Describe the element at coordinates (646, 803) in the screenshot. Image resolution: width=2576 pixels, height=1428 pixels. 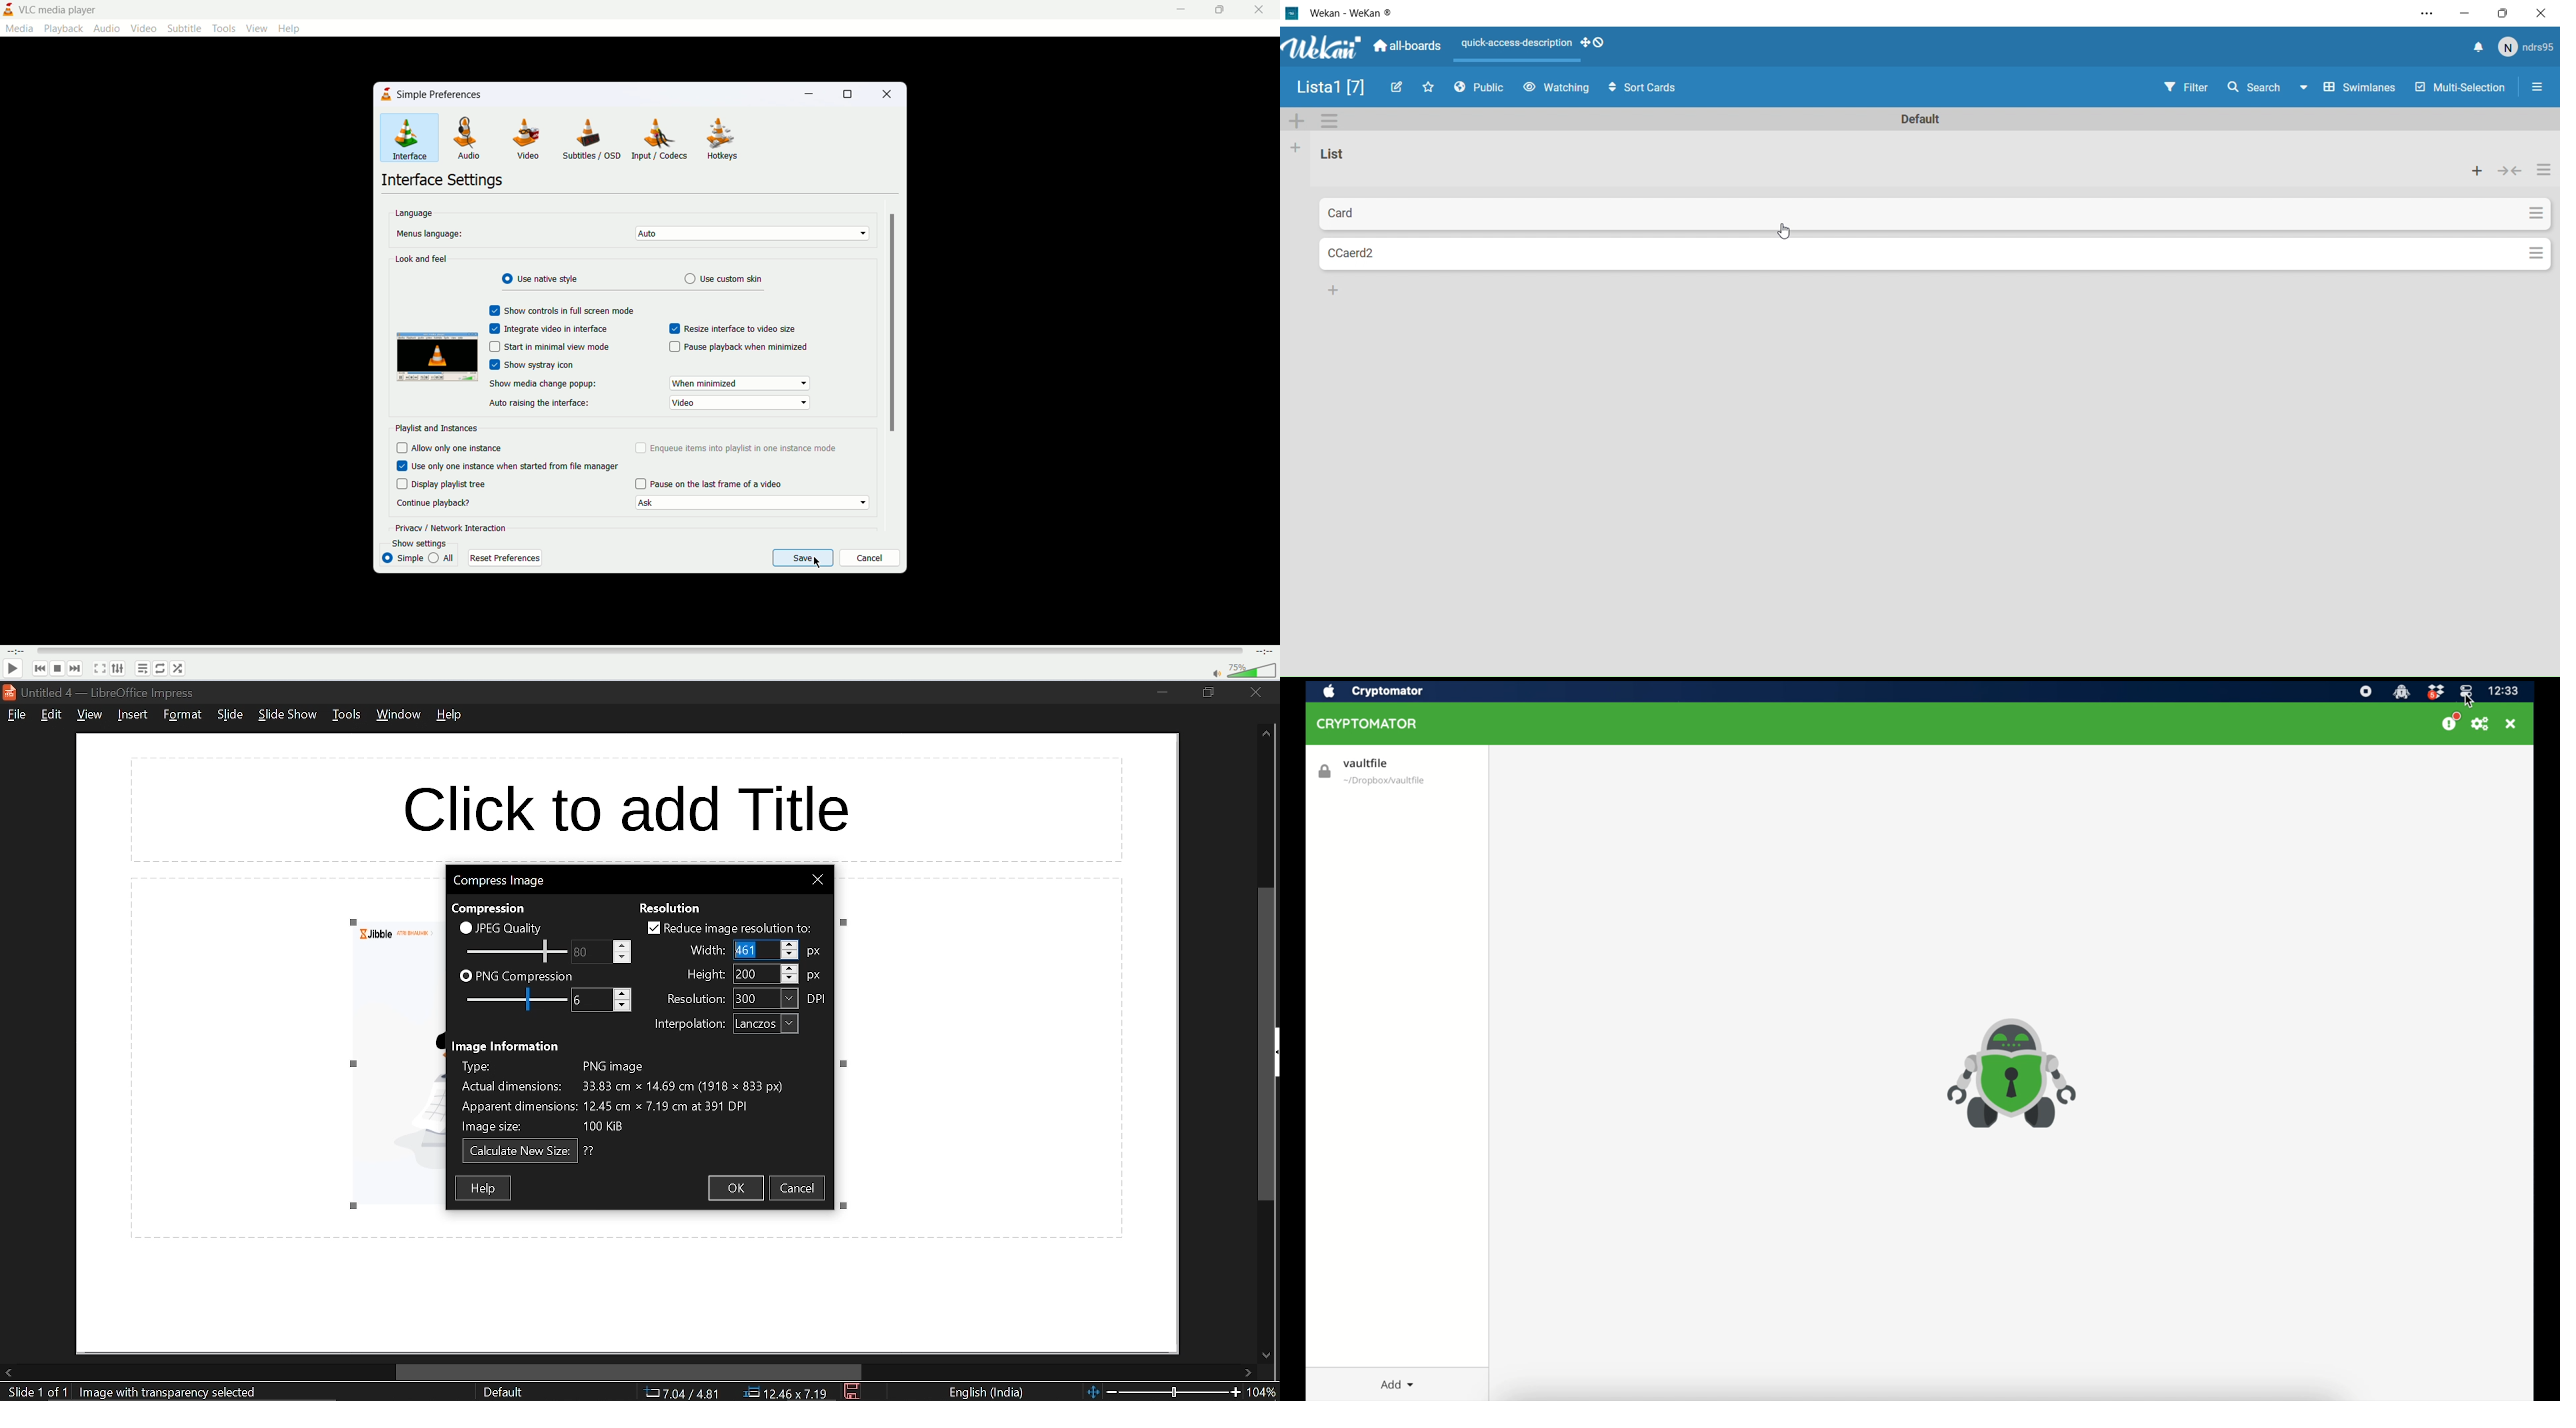
I see `space for title` at that location.